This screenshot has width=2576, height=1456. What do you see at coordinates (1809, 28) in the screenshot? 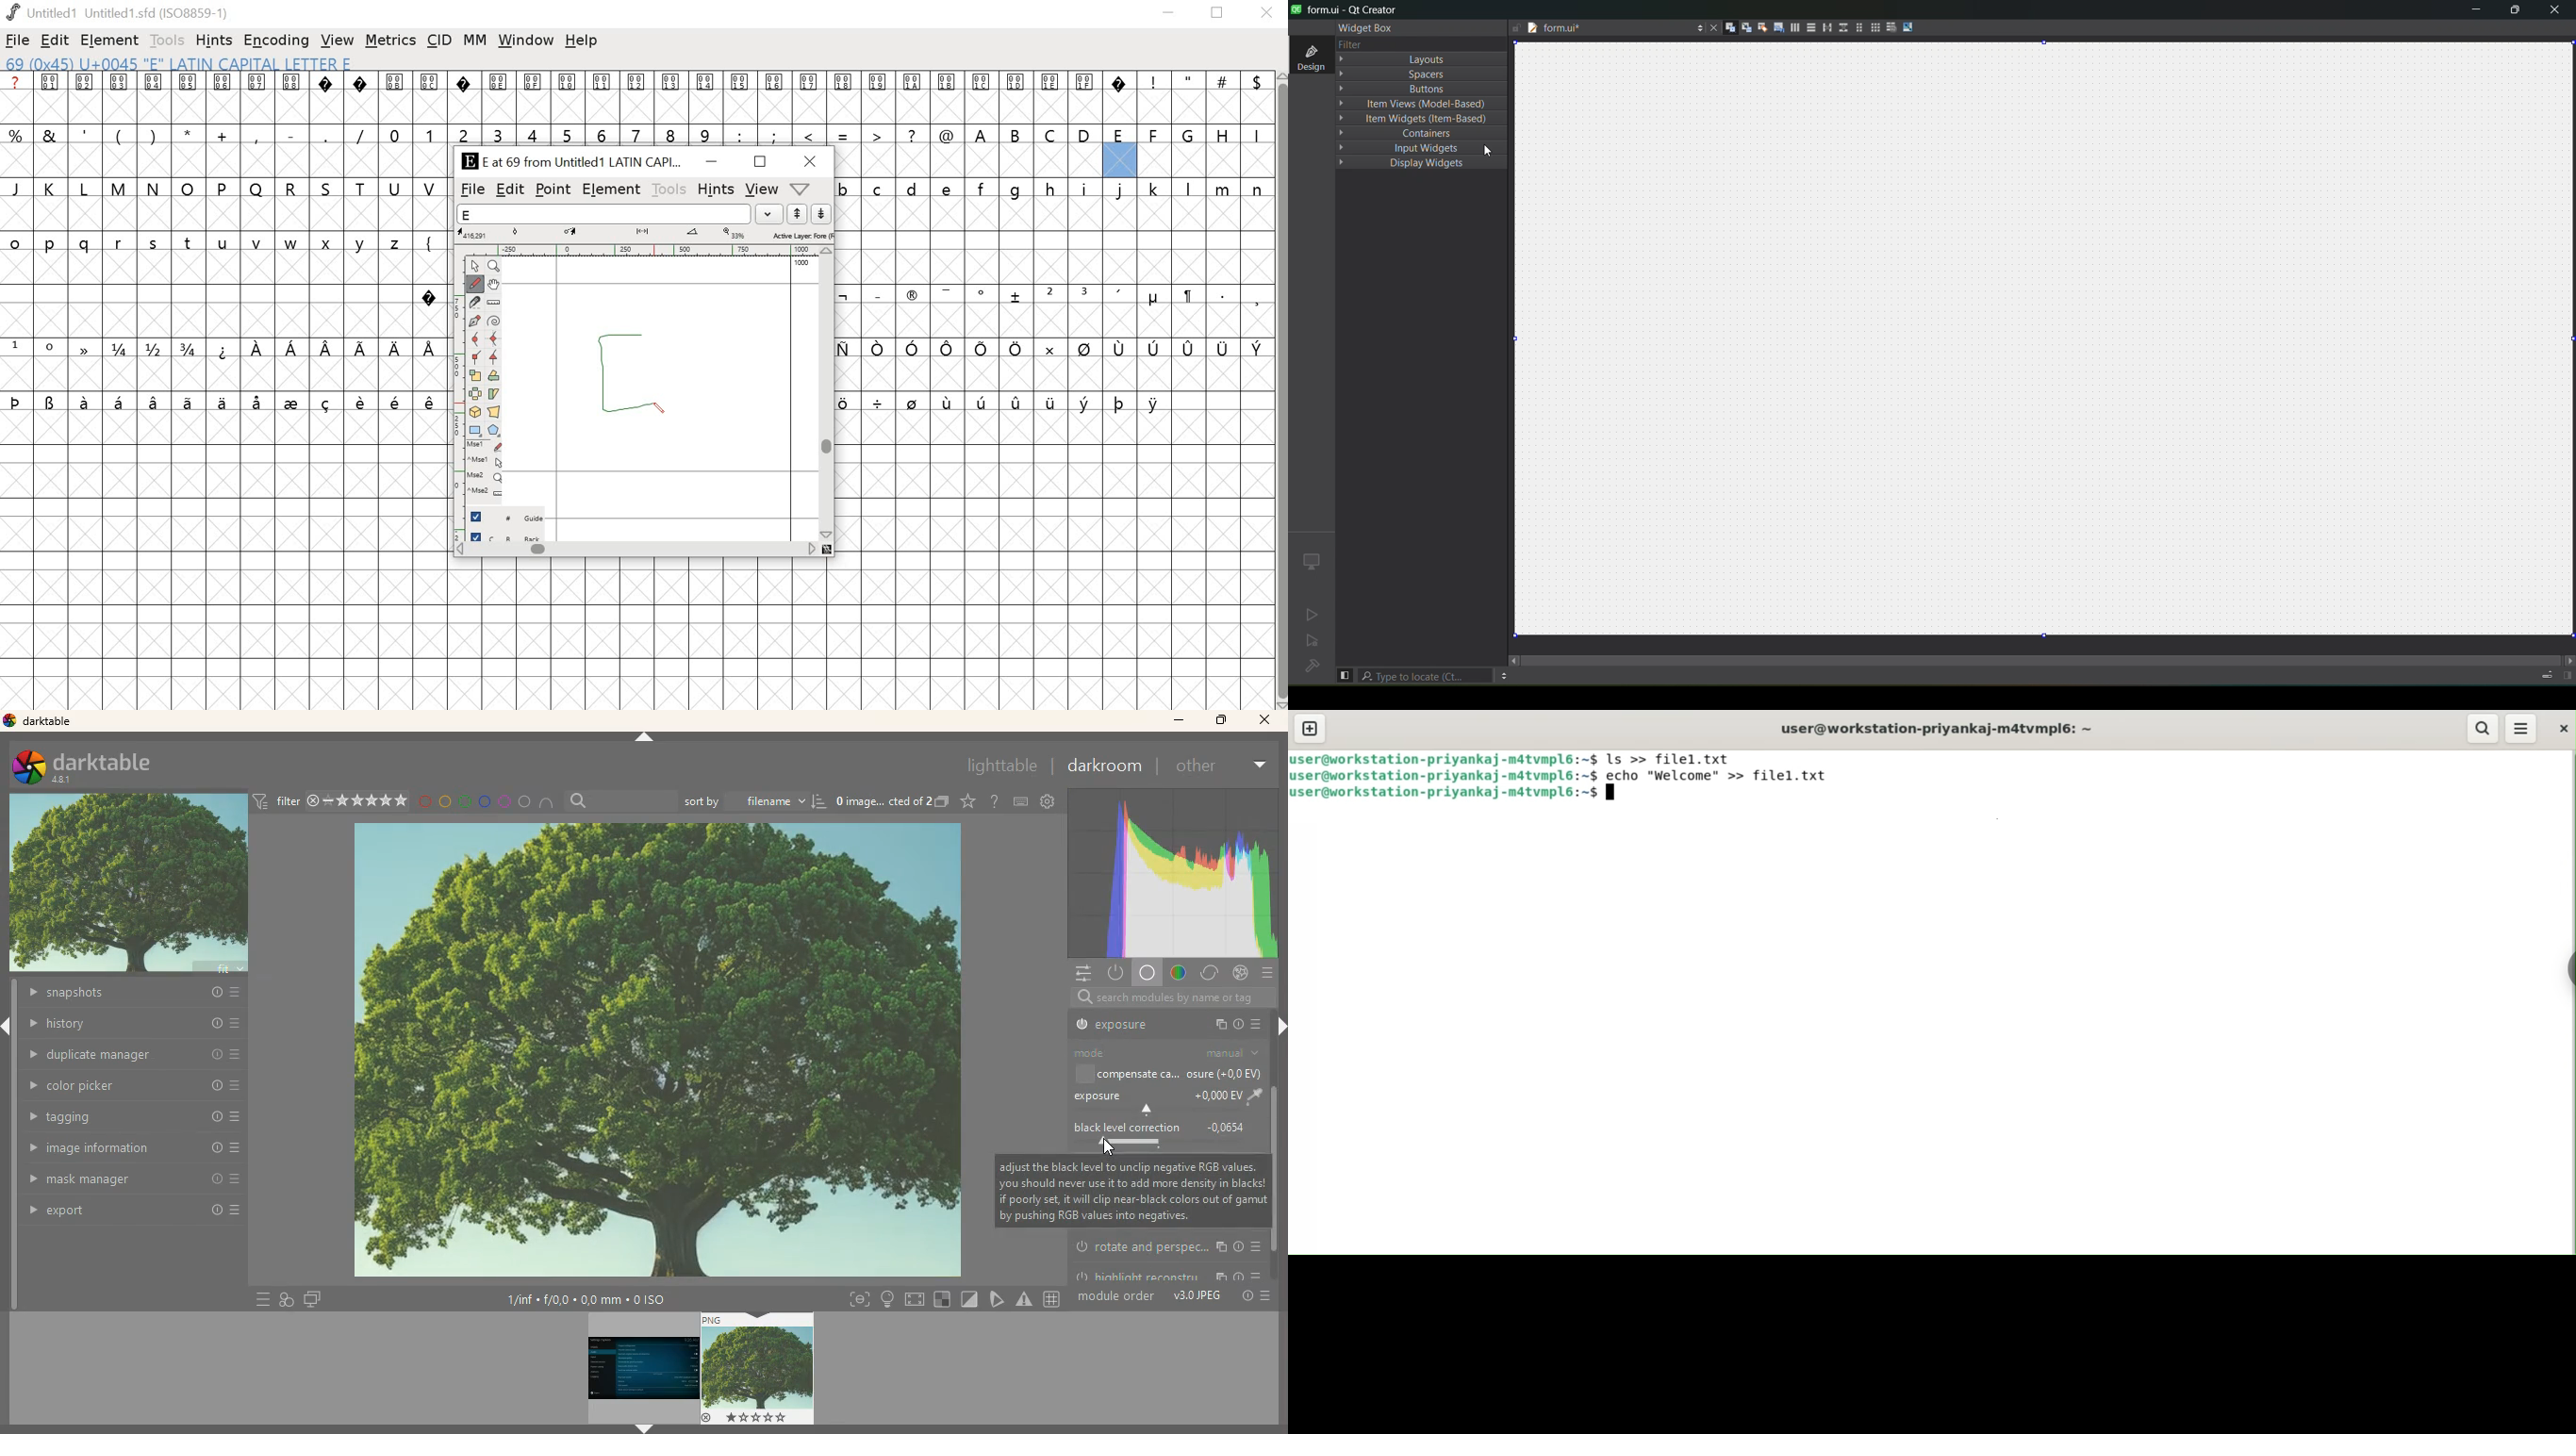
I see `vertical layout` at bounding box center [1809, 28].